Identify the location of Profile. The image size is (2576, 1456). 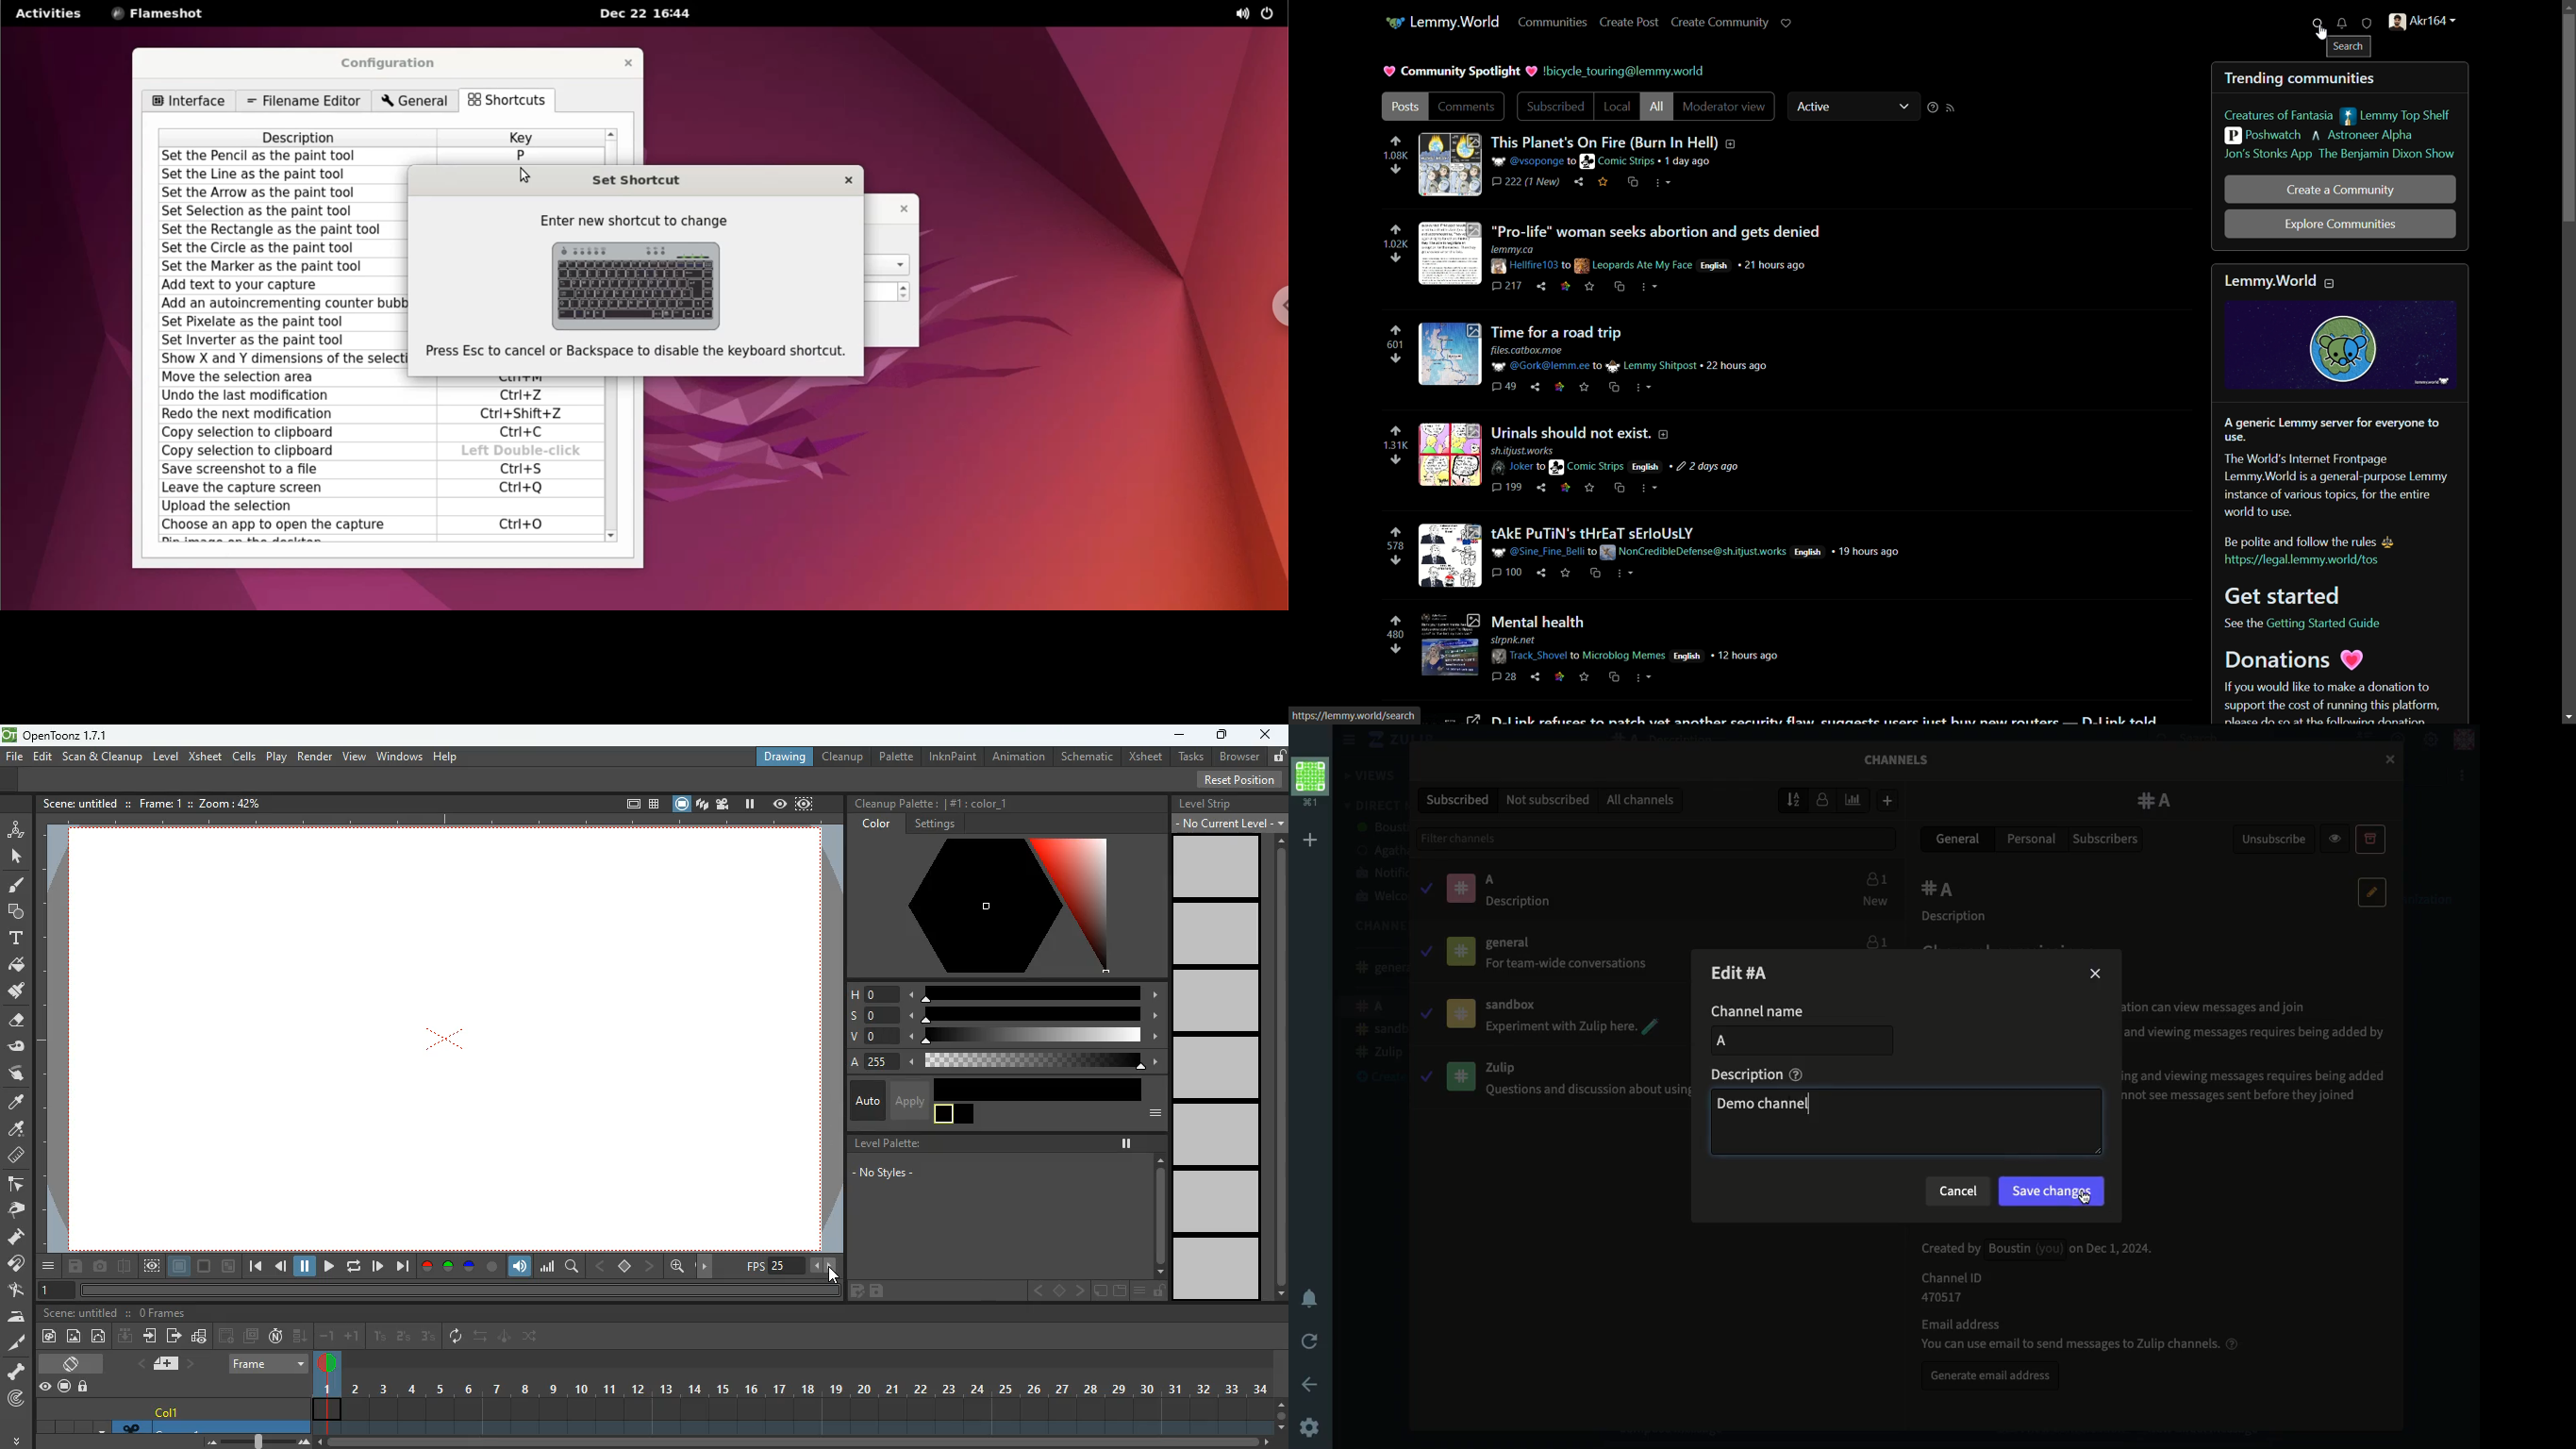
(2464, 740).